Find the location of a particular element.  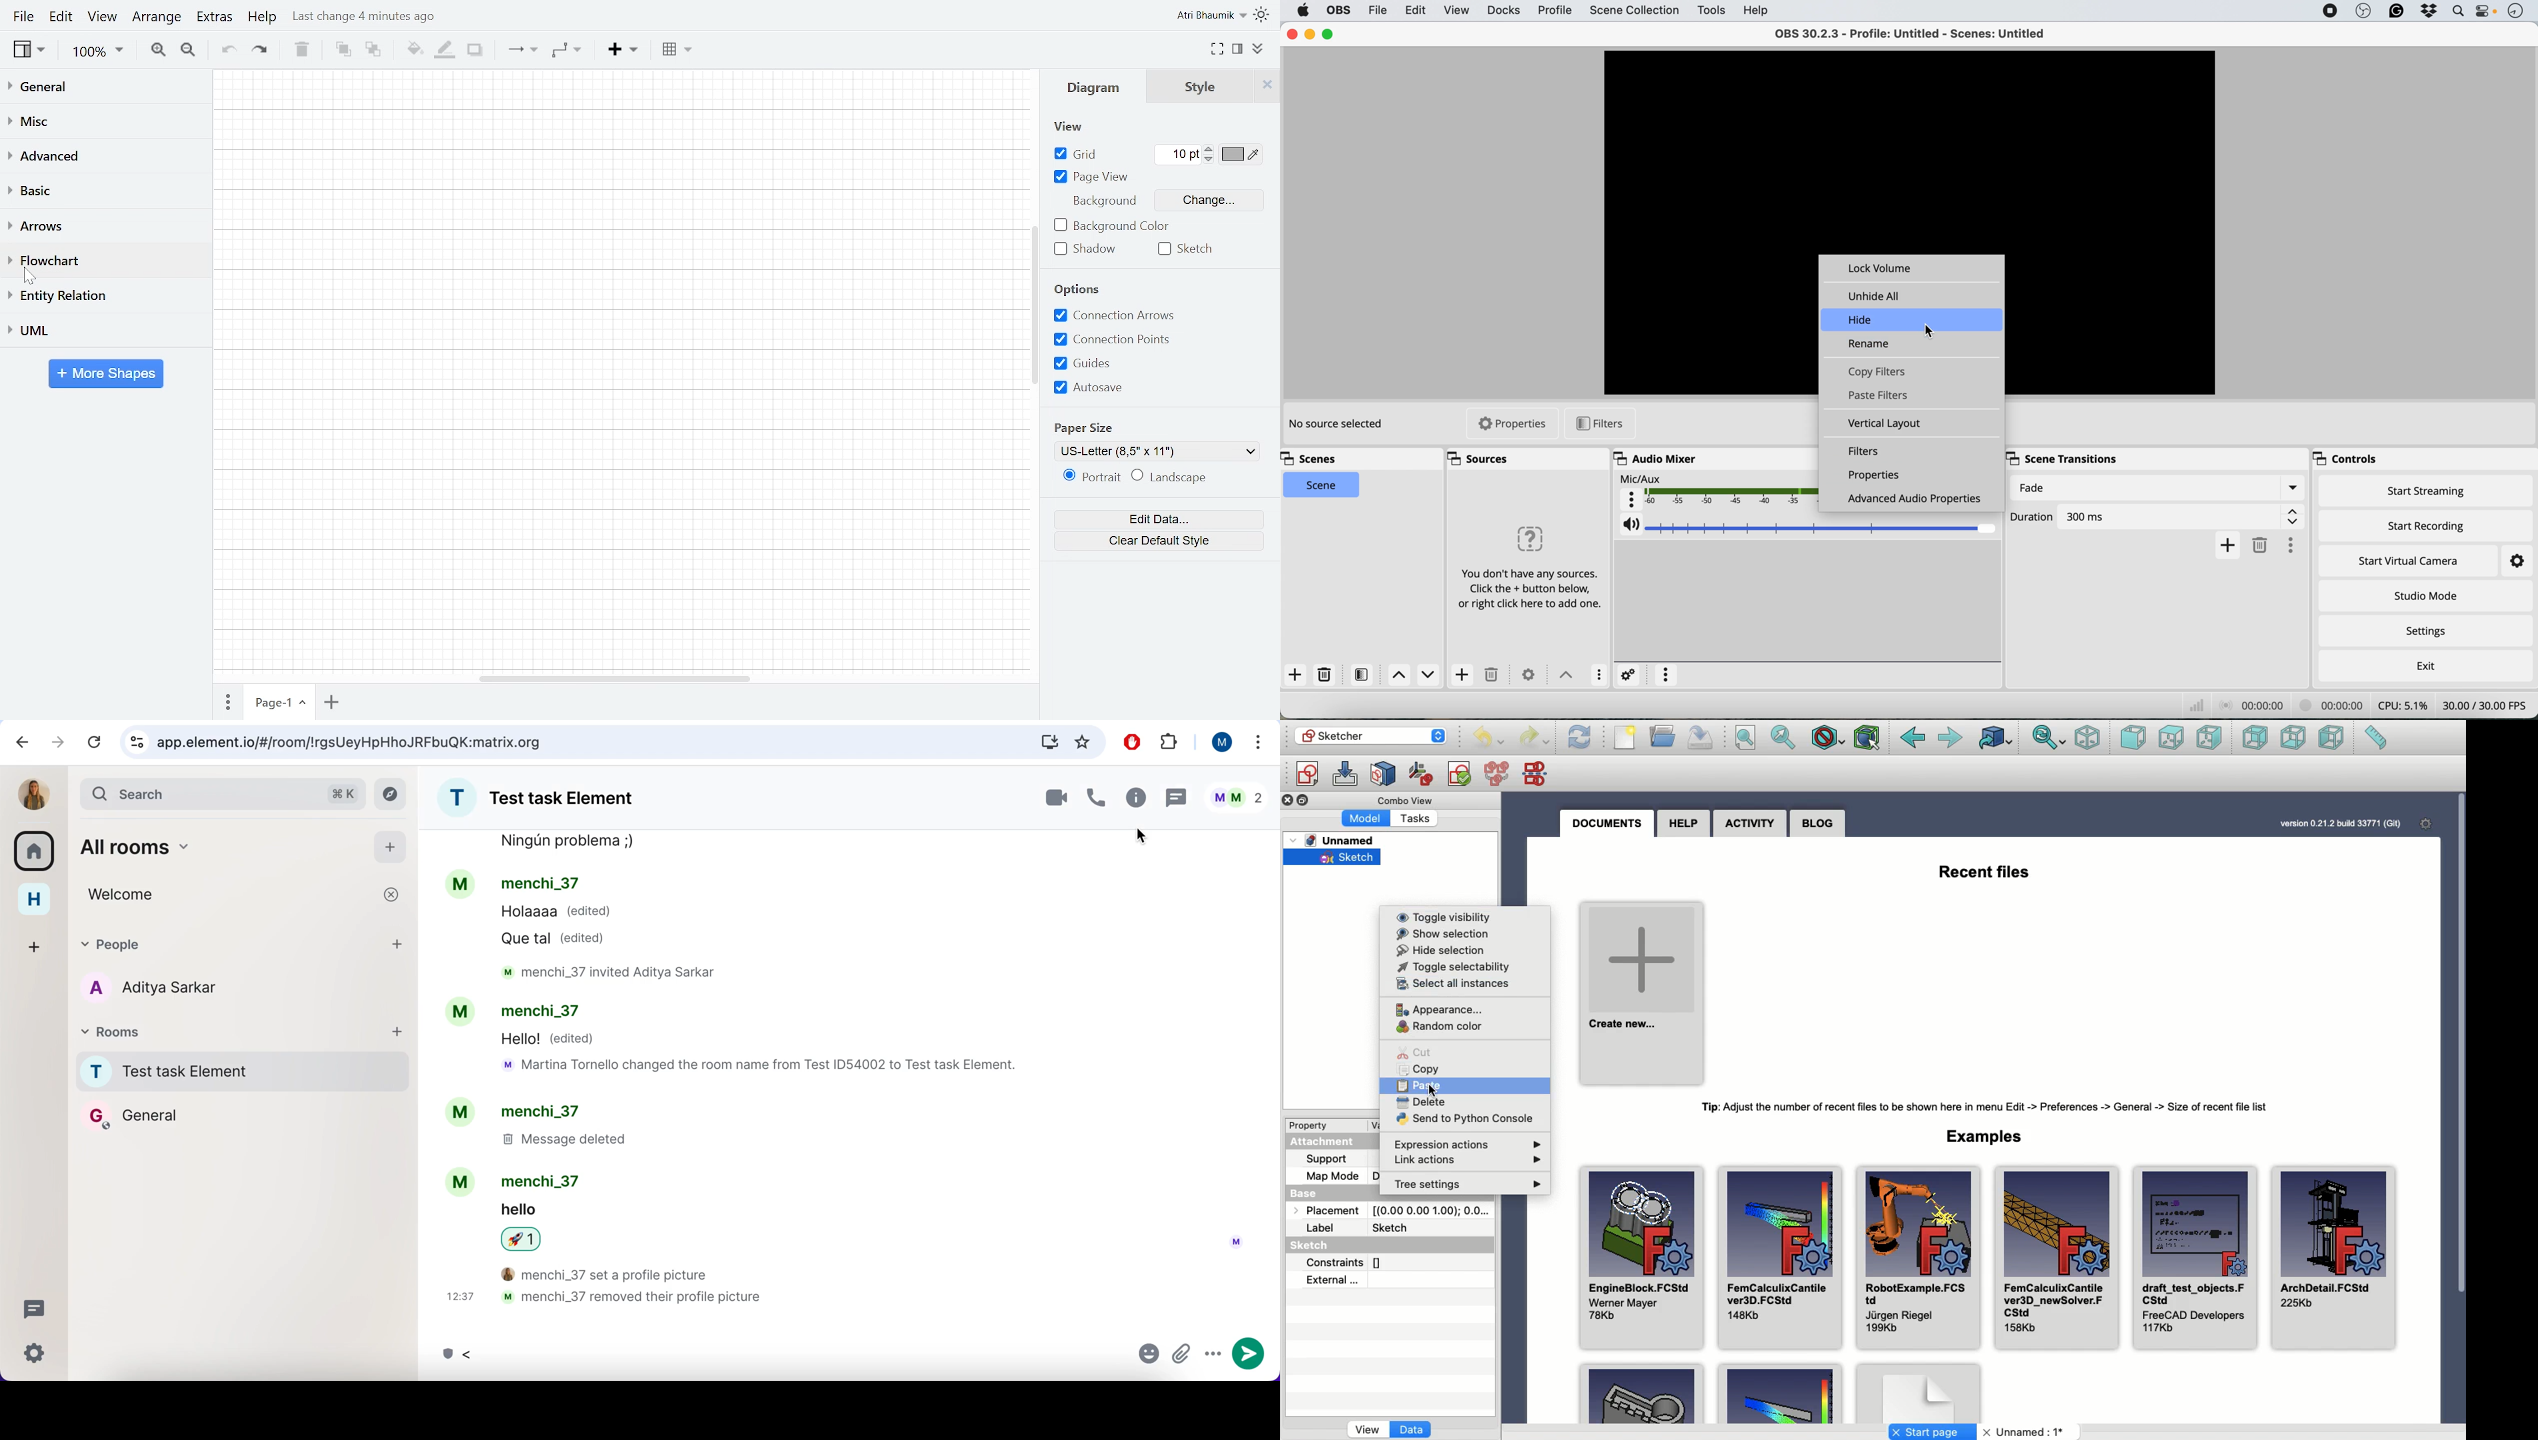

minimise is located at coordinates (1308, 35).